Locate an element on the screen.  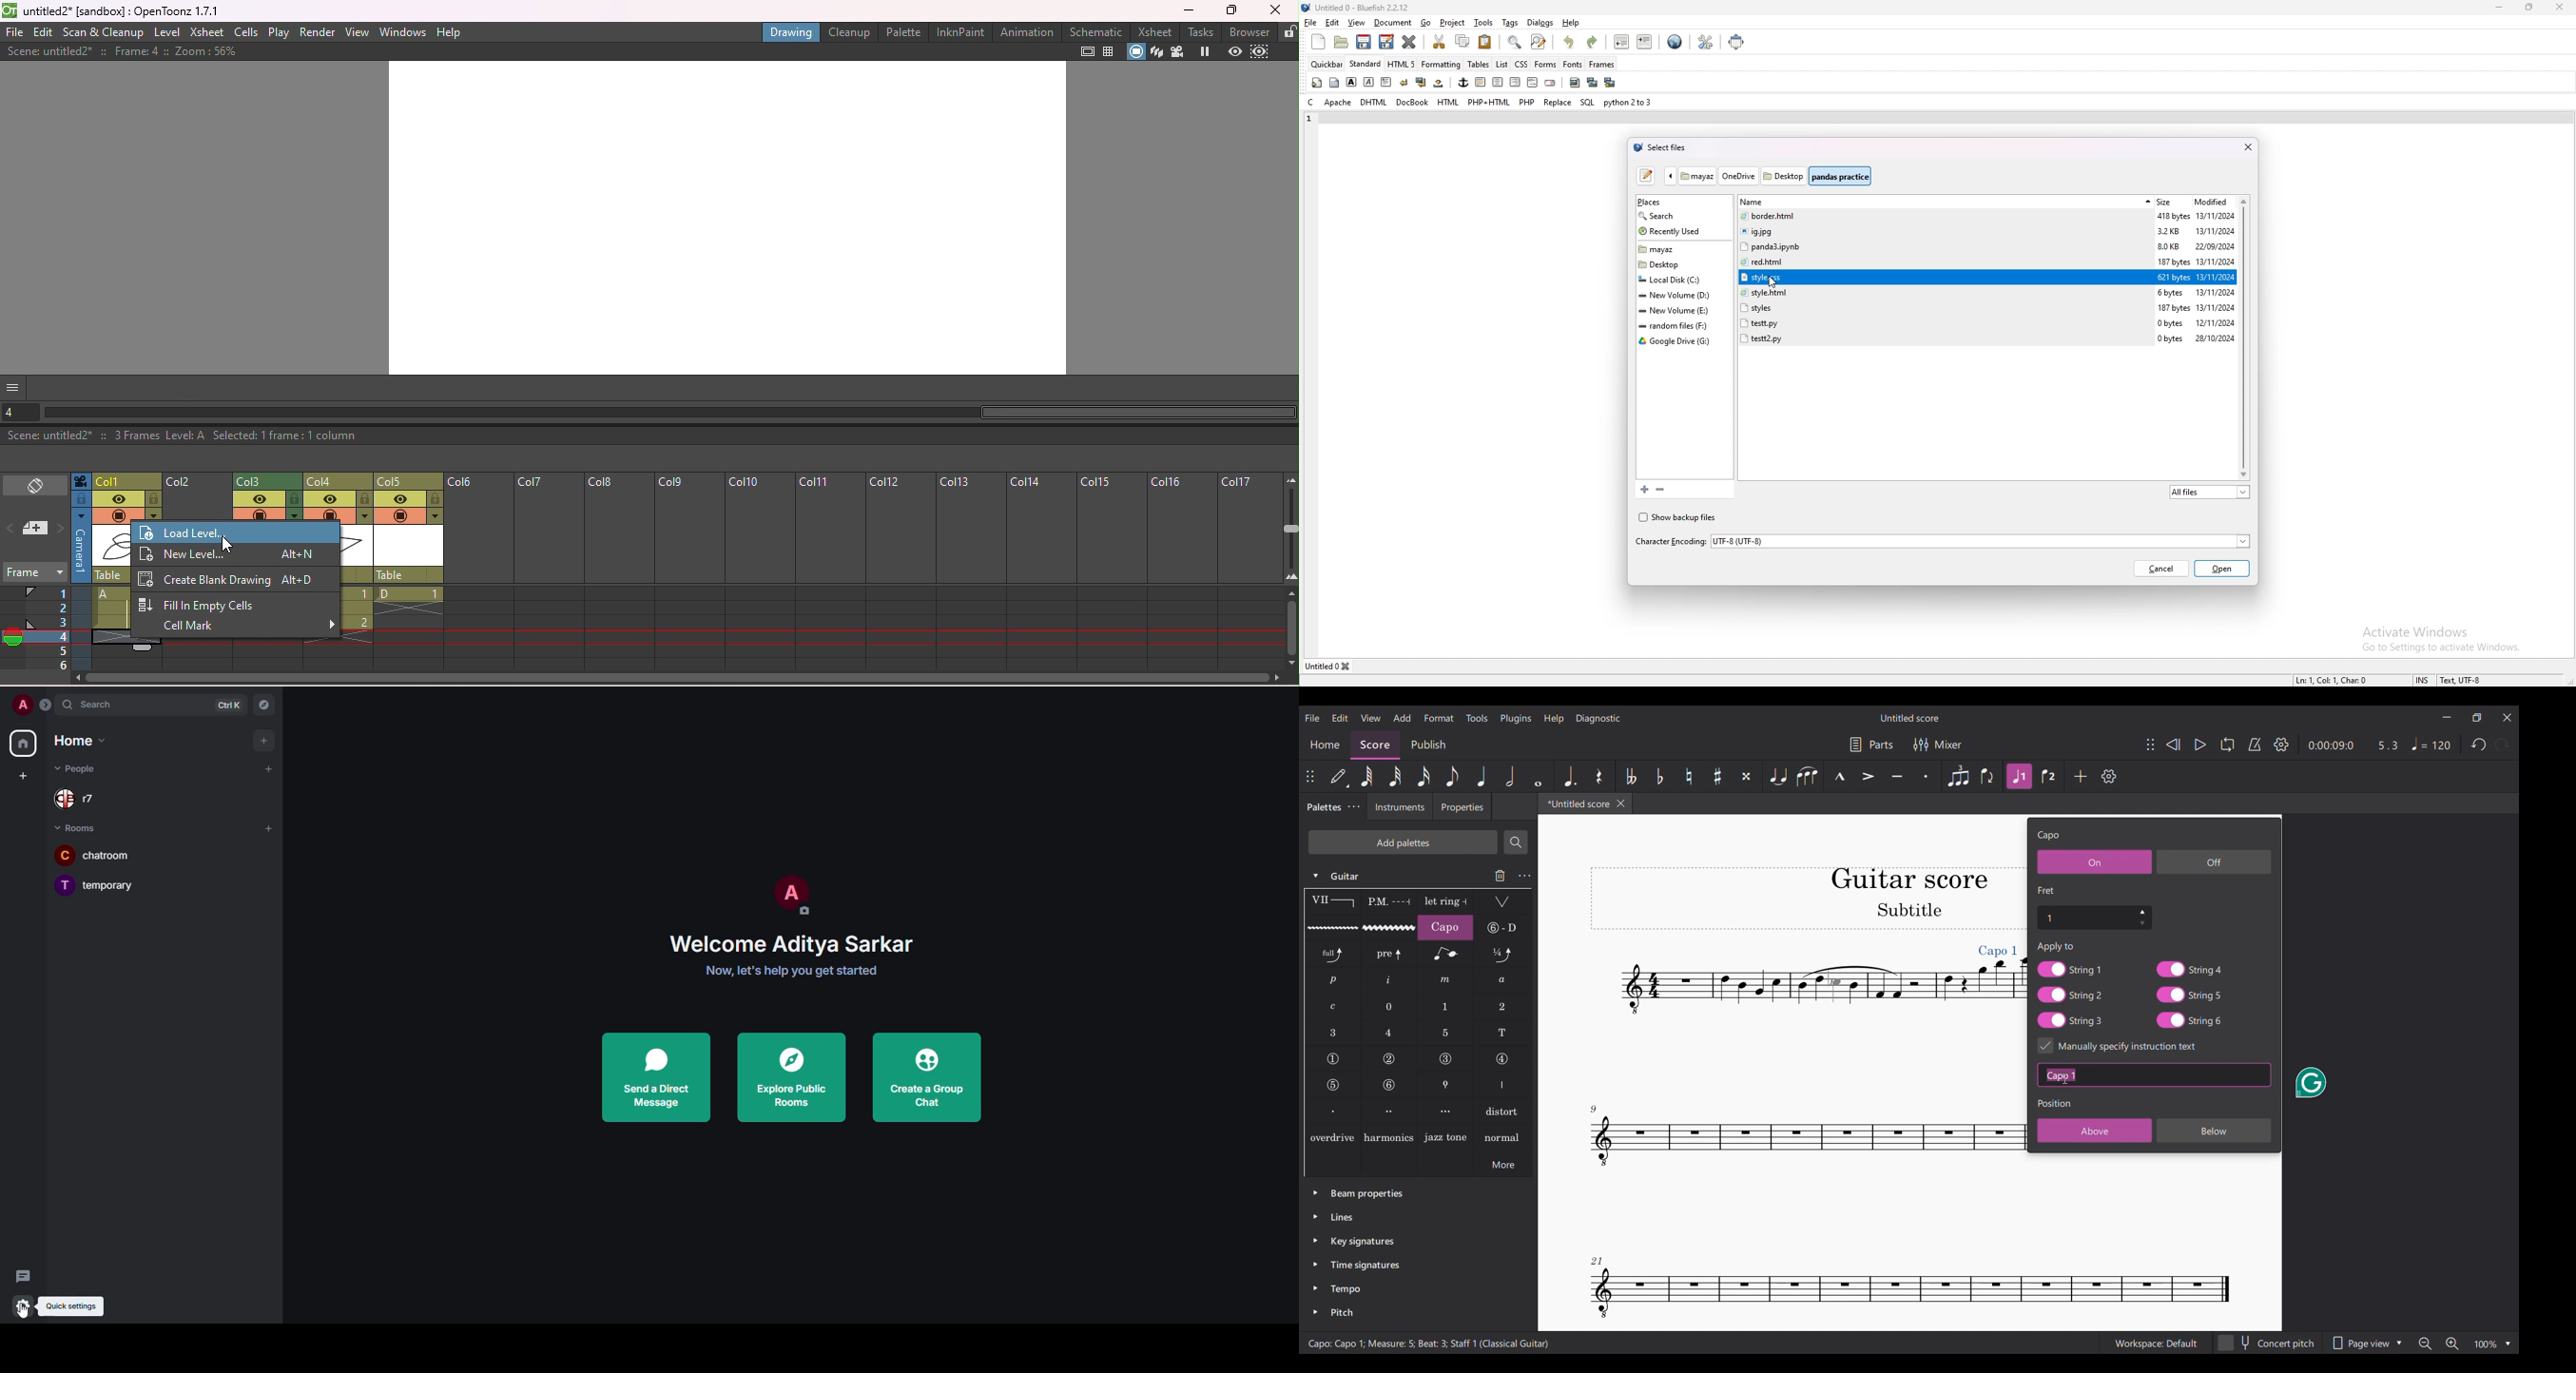
Accent is located at coordinates (1869, 776).